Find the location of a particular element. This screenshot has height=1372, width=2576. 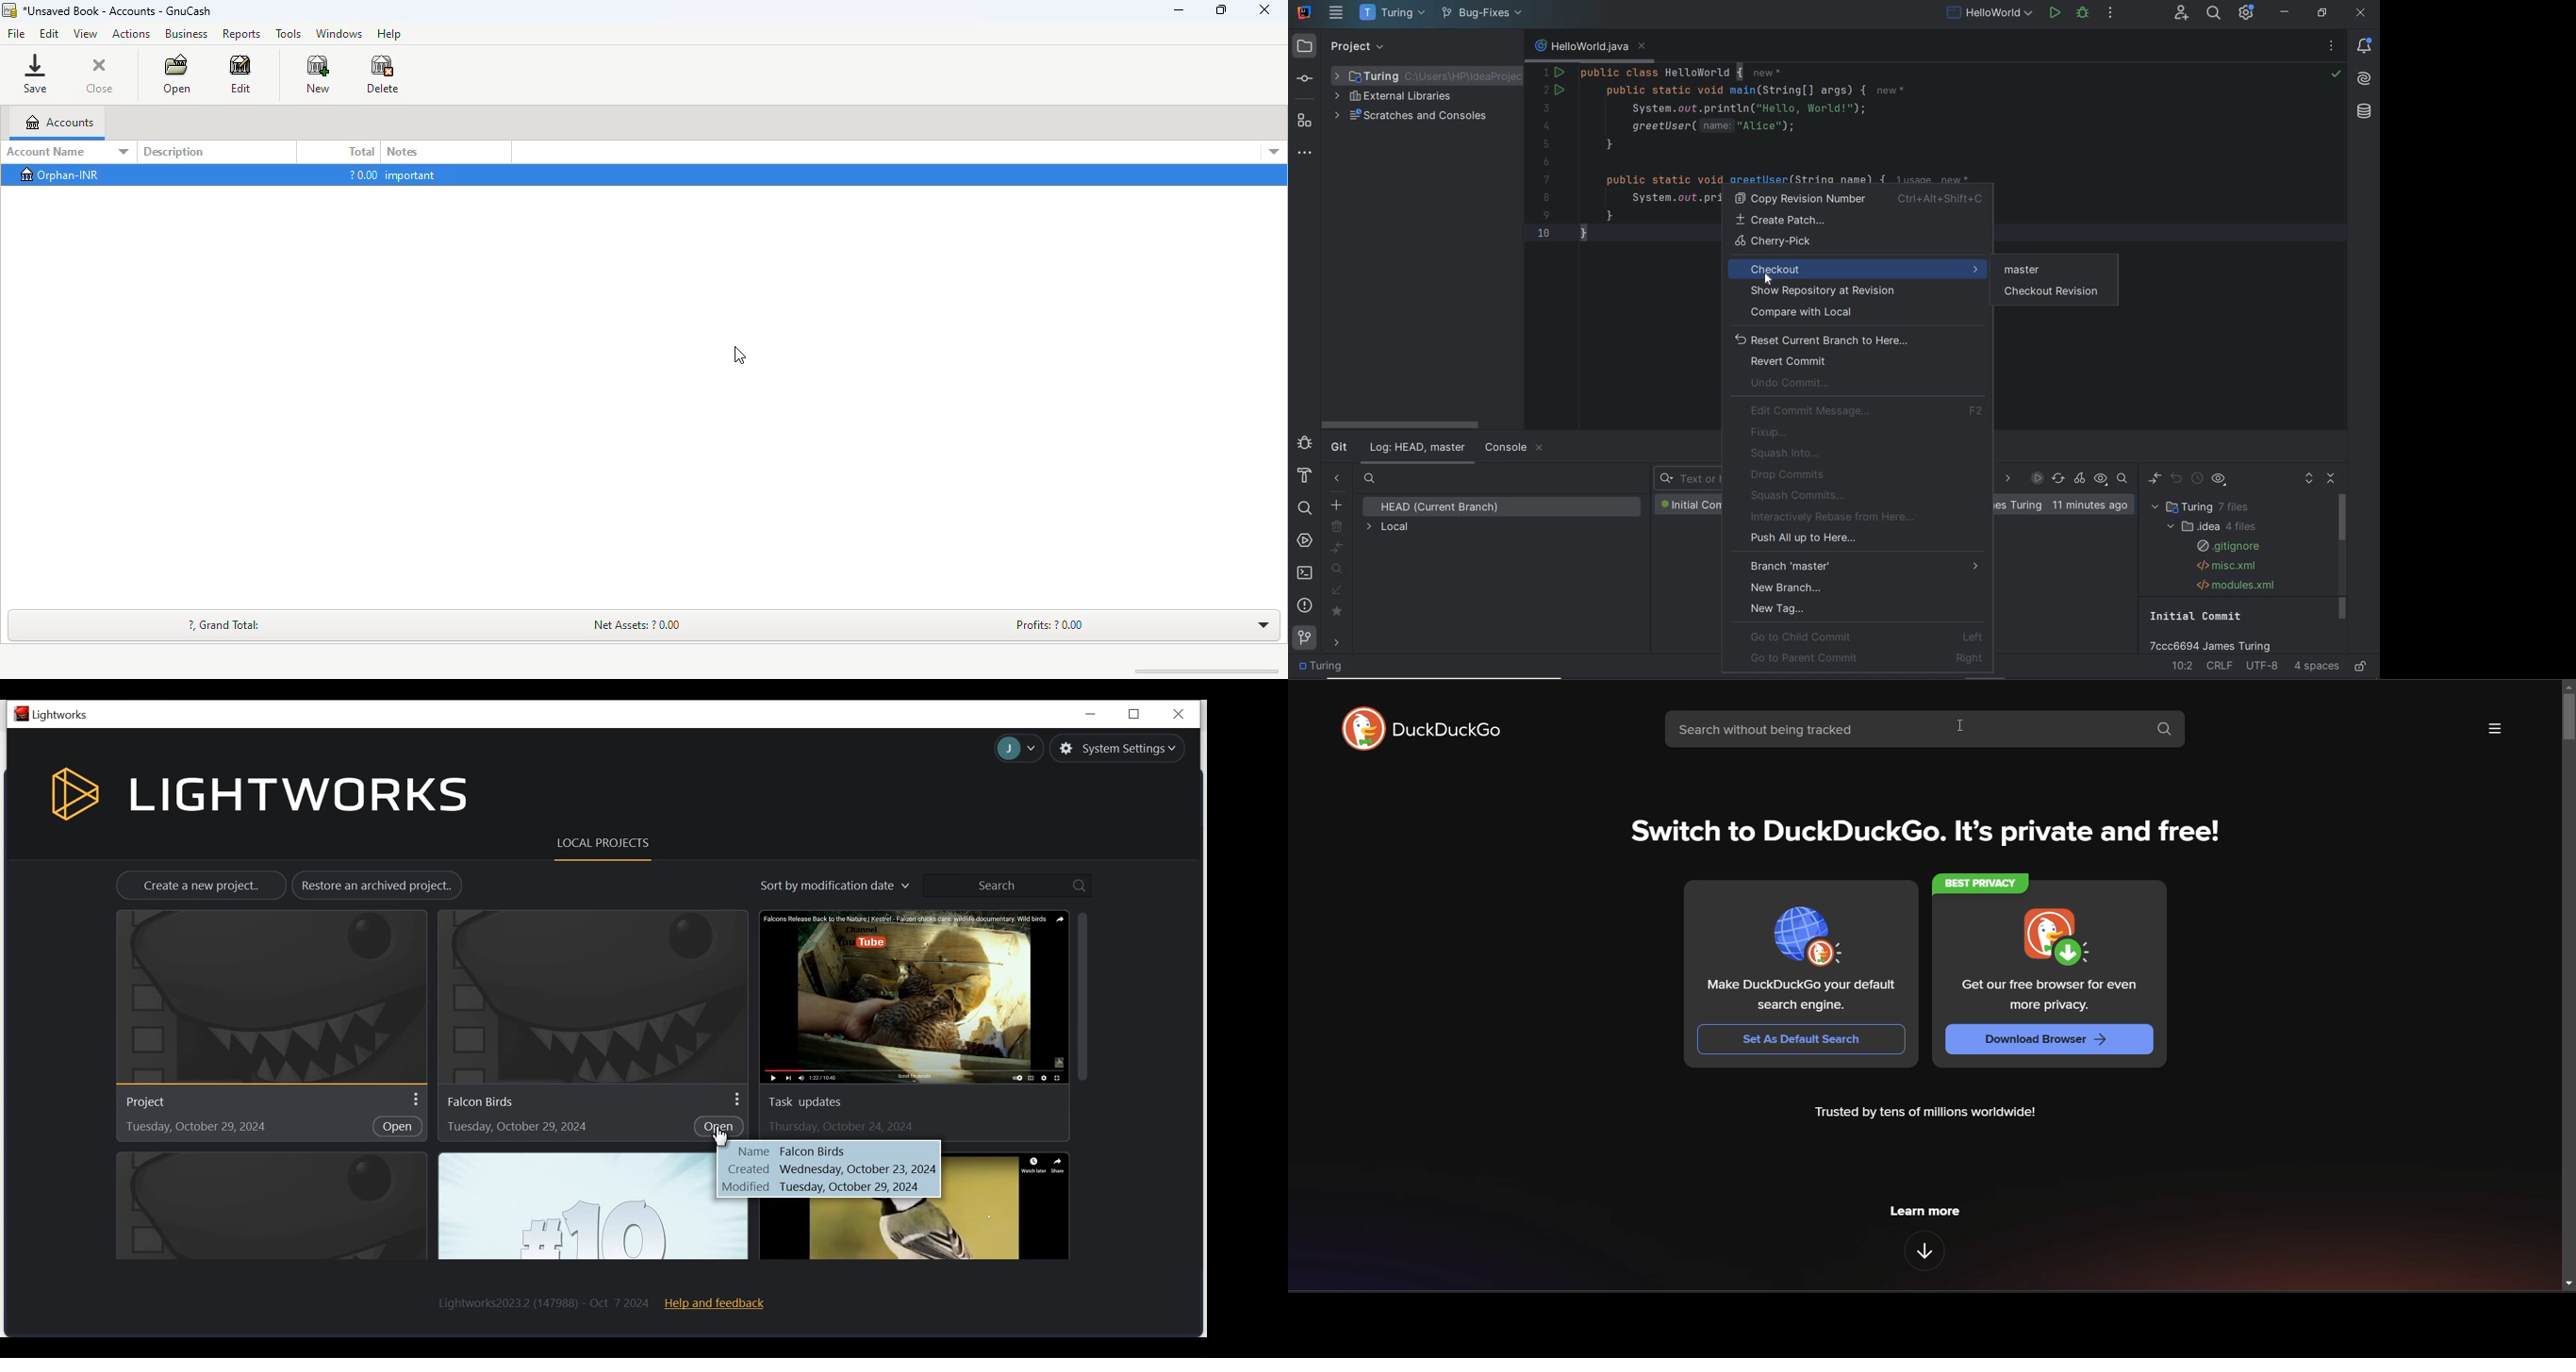

Open is located at coordinates (397, 1128).